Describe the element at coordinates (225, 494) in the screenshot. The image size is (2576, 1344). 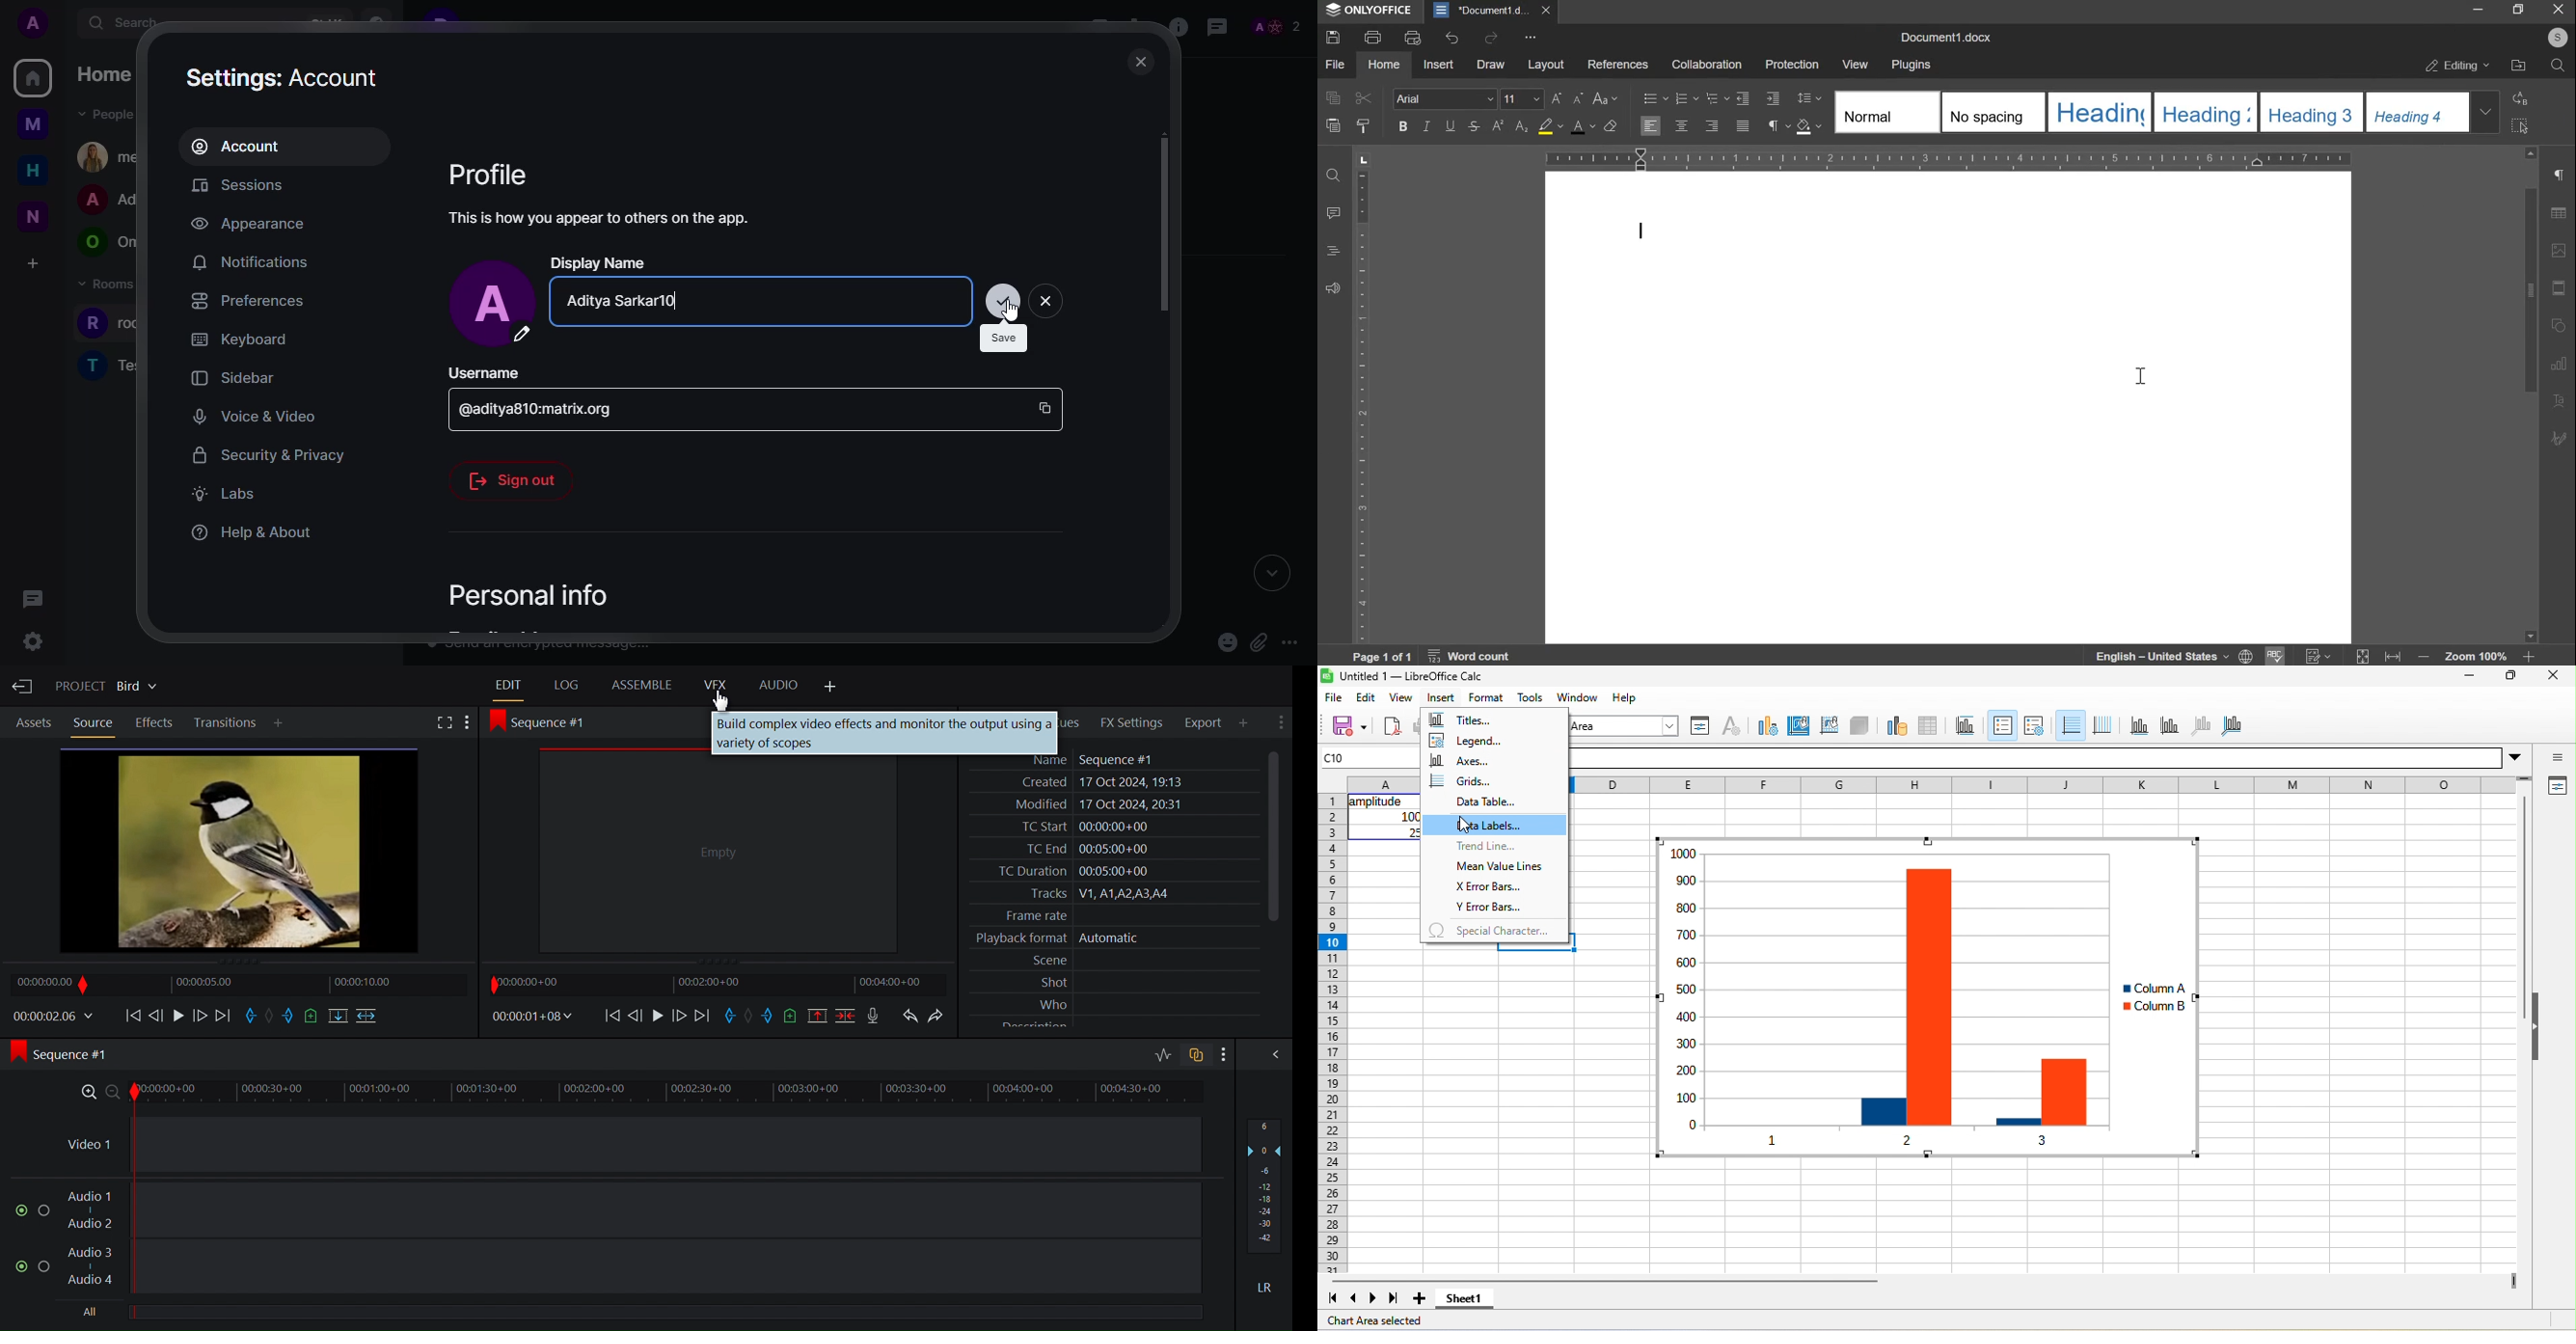
I see `labs` at that location.